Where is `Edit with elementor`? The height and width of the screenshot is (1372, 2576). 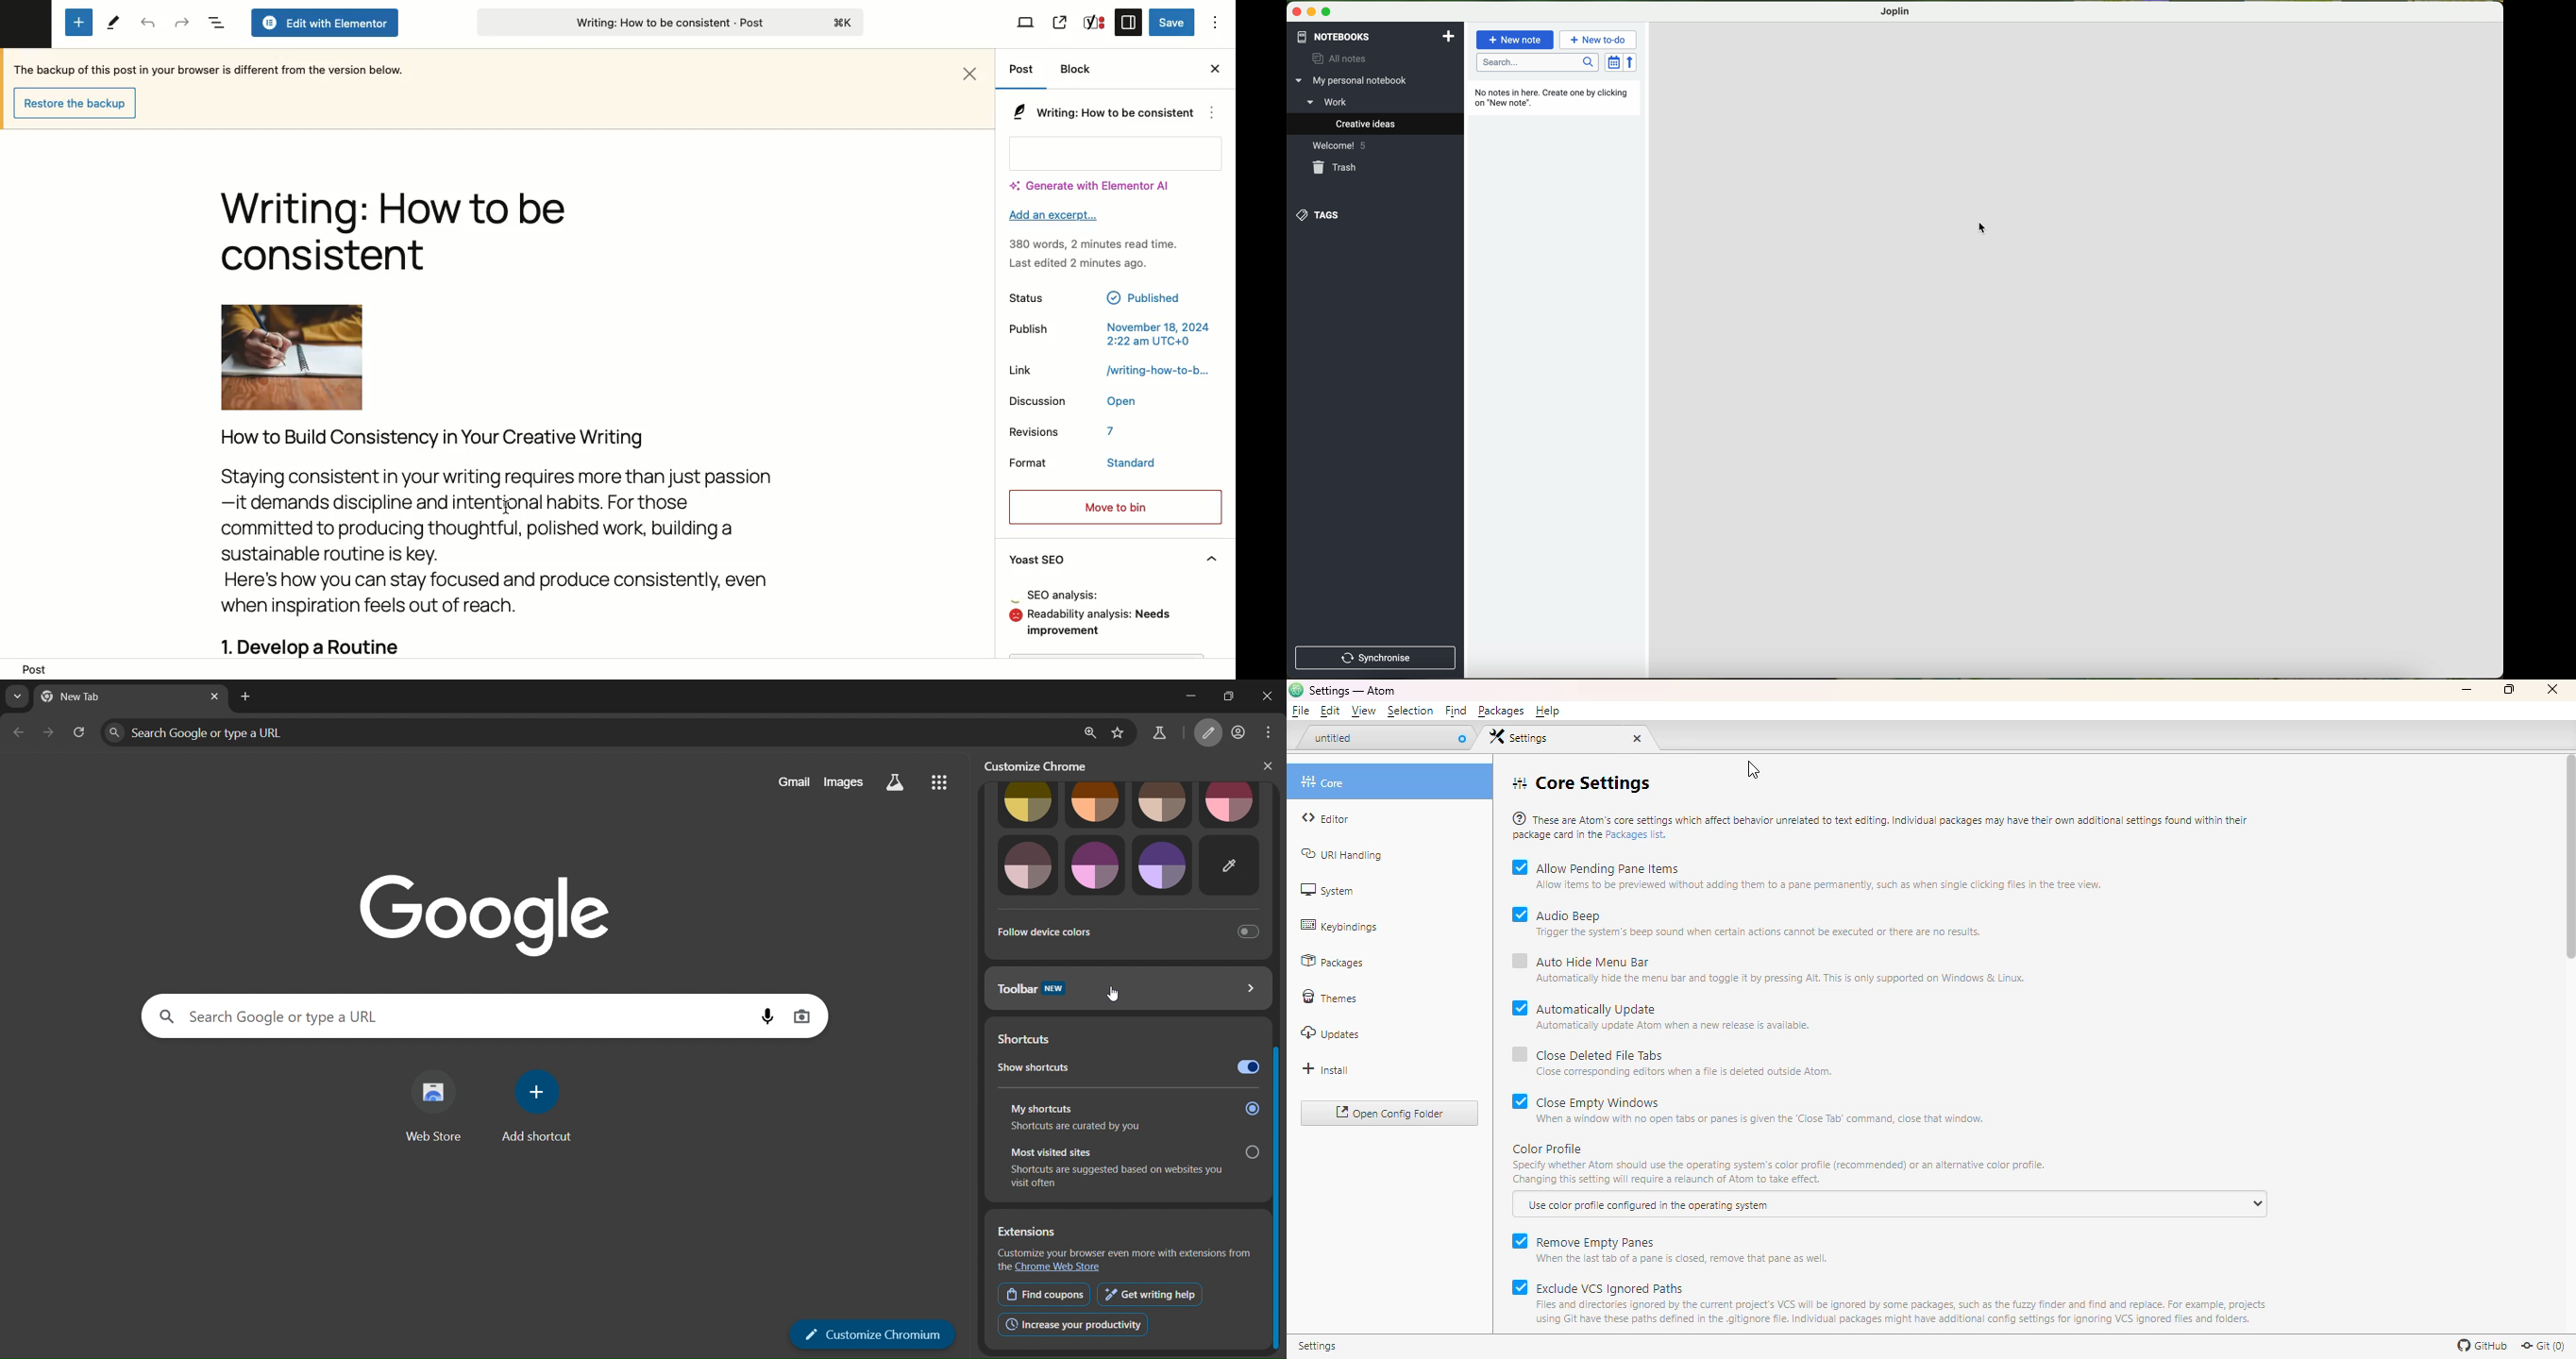 Edit with elementor is located at coordinates (316, 23).